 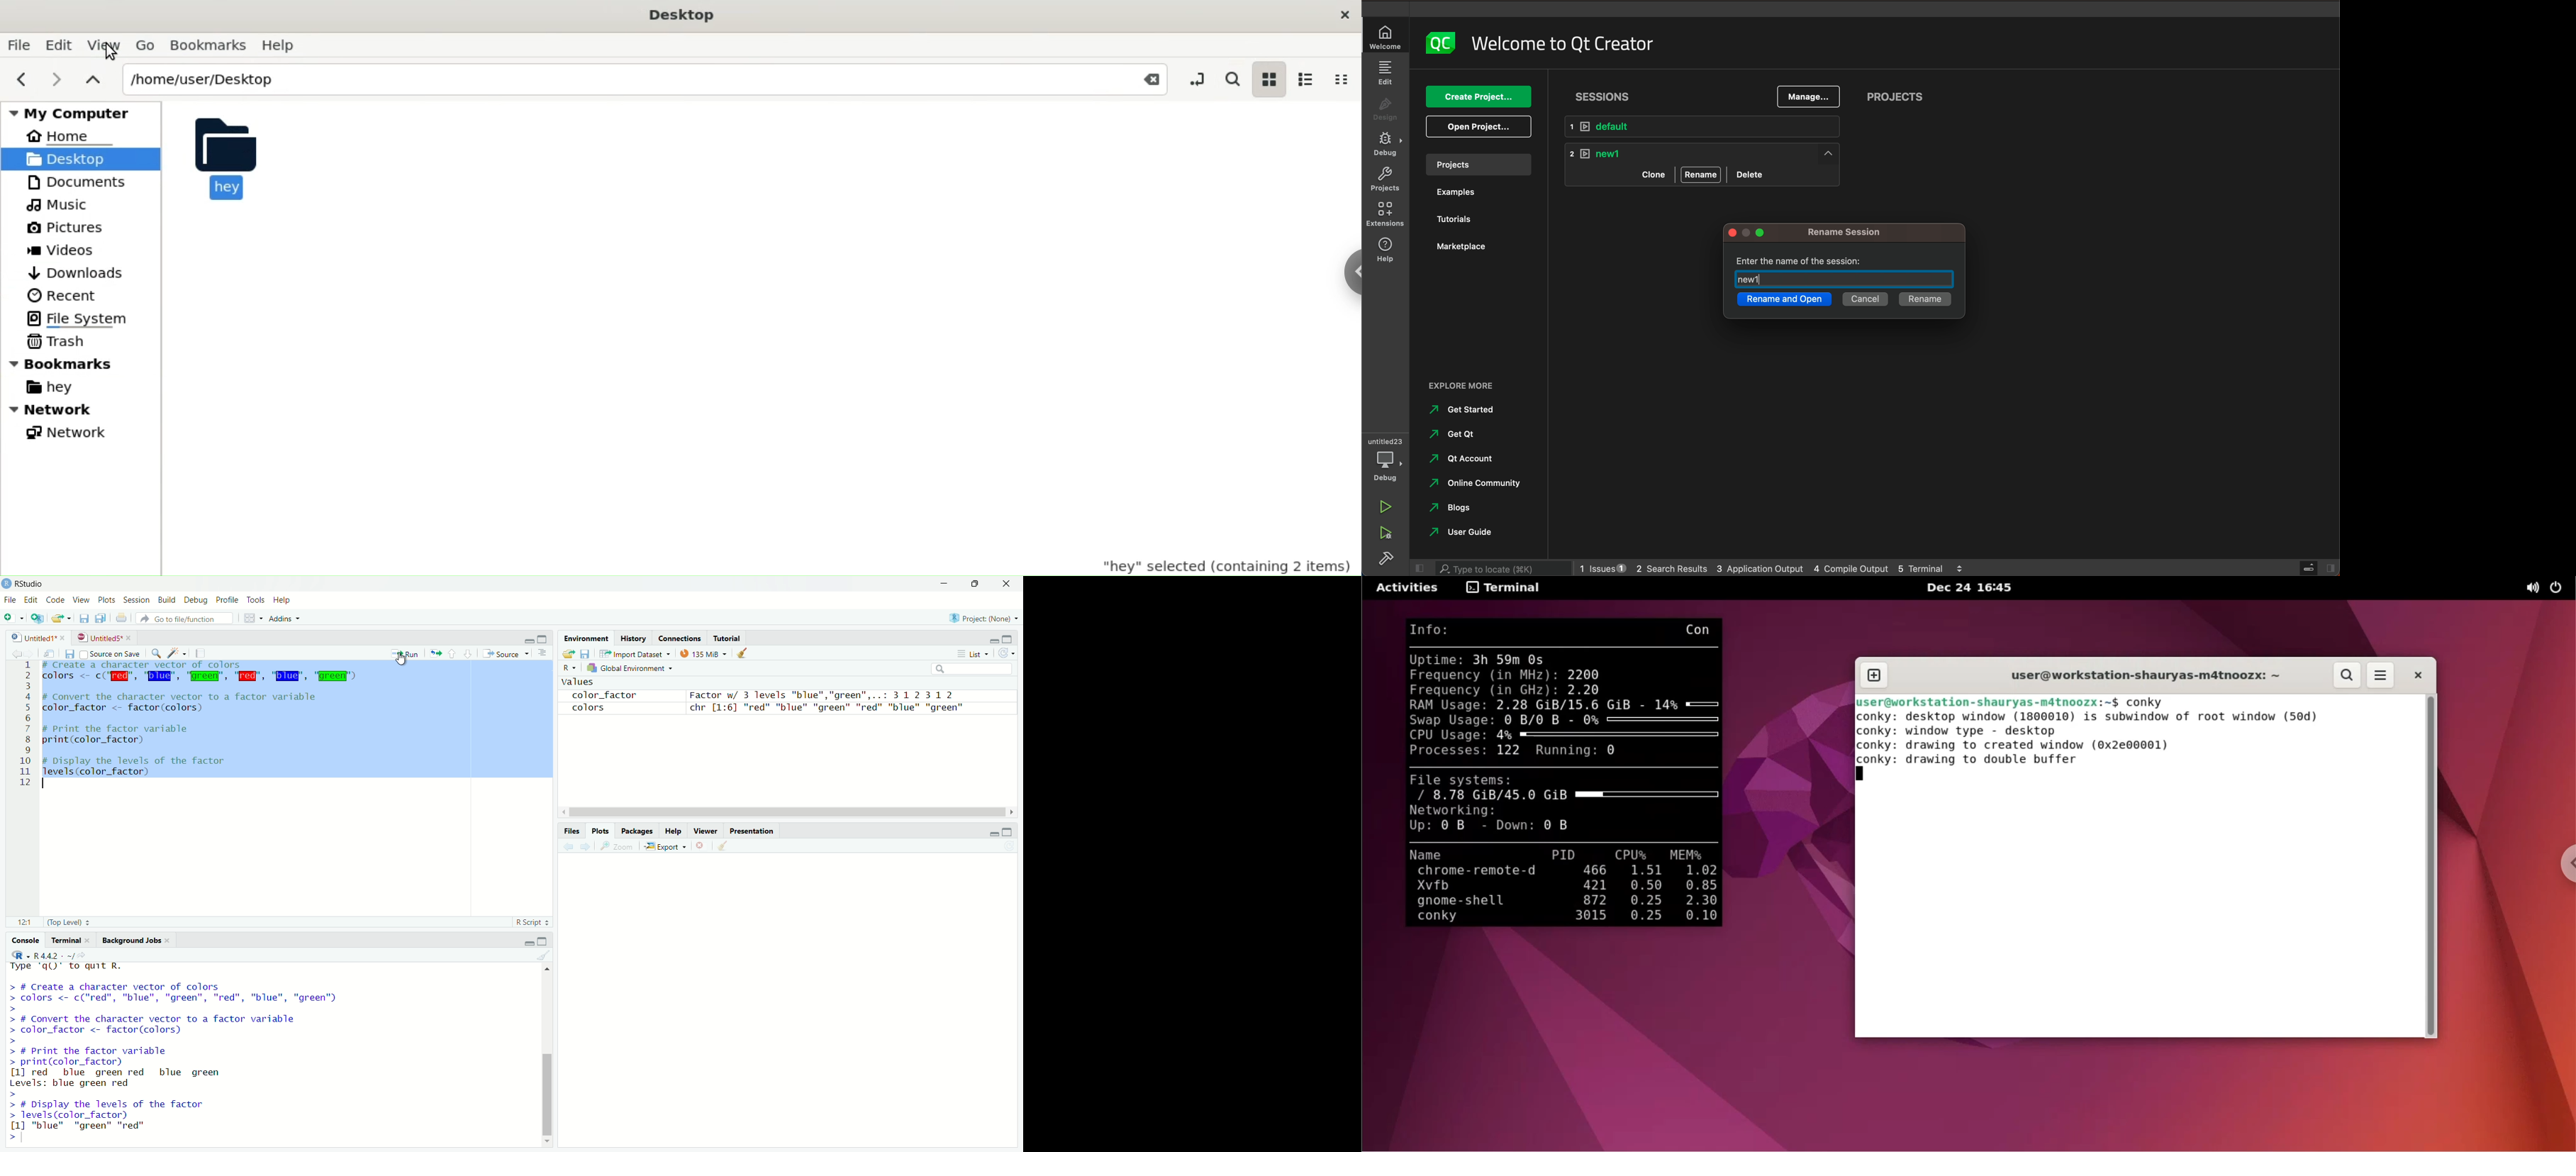 What do you see at coordinates (188, 991) in the screenshot?
I see `# Create a character vector of colors
colors <- c("red", "blue", "green", "red", "blue", "green")` at bounding box center [188, 991].